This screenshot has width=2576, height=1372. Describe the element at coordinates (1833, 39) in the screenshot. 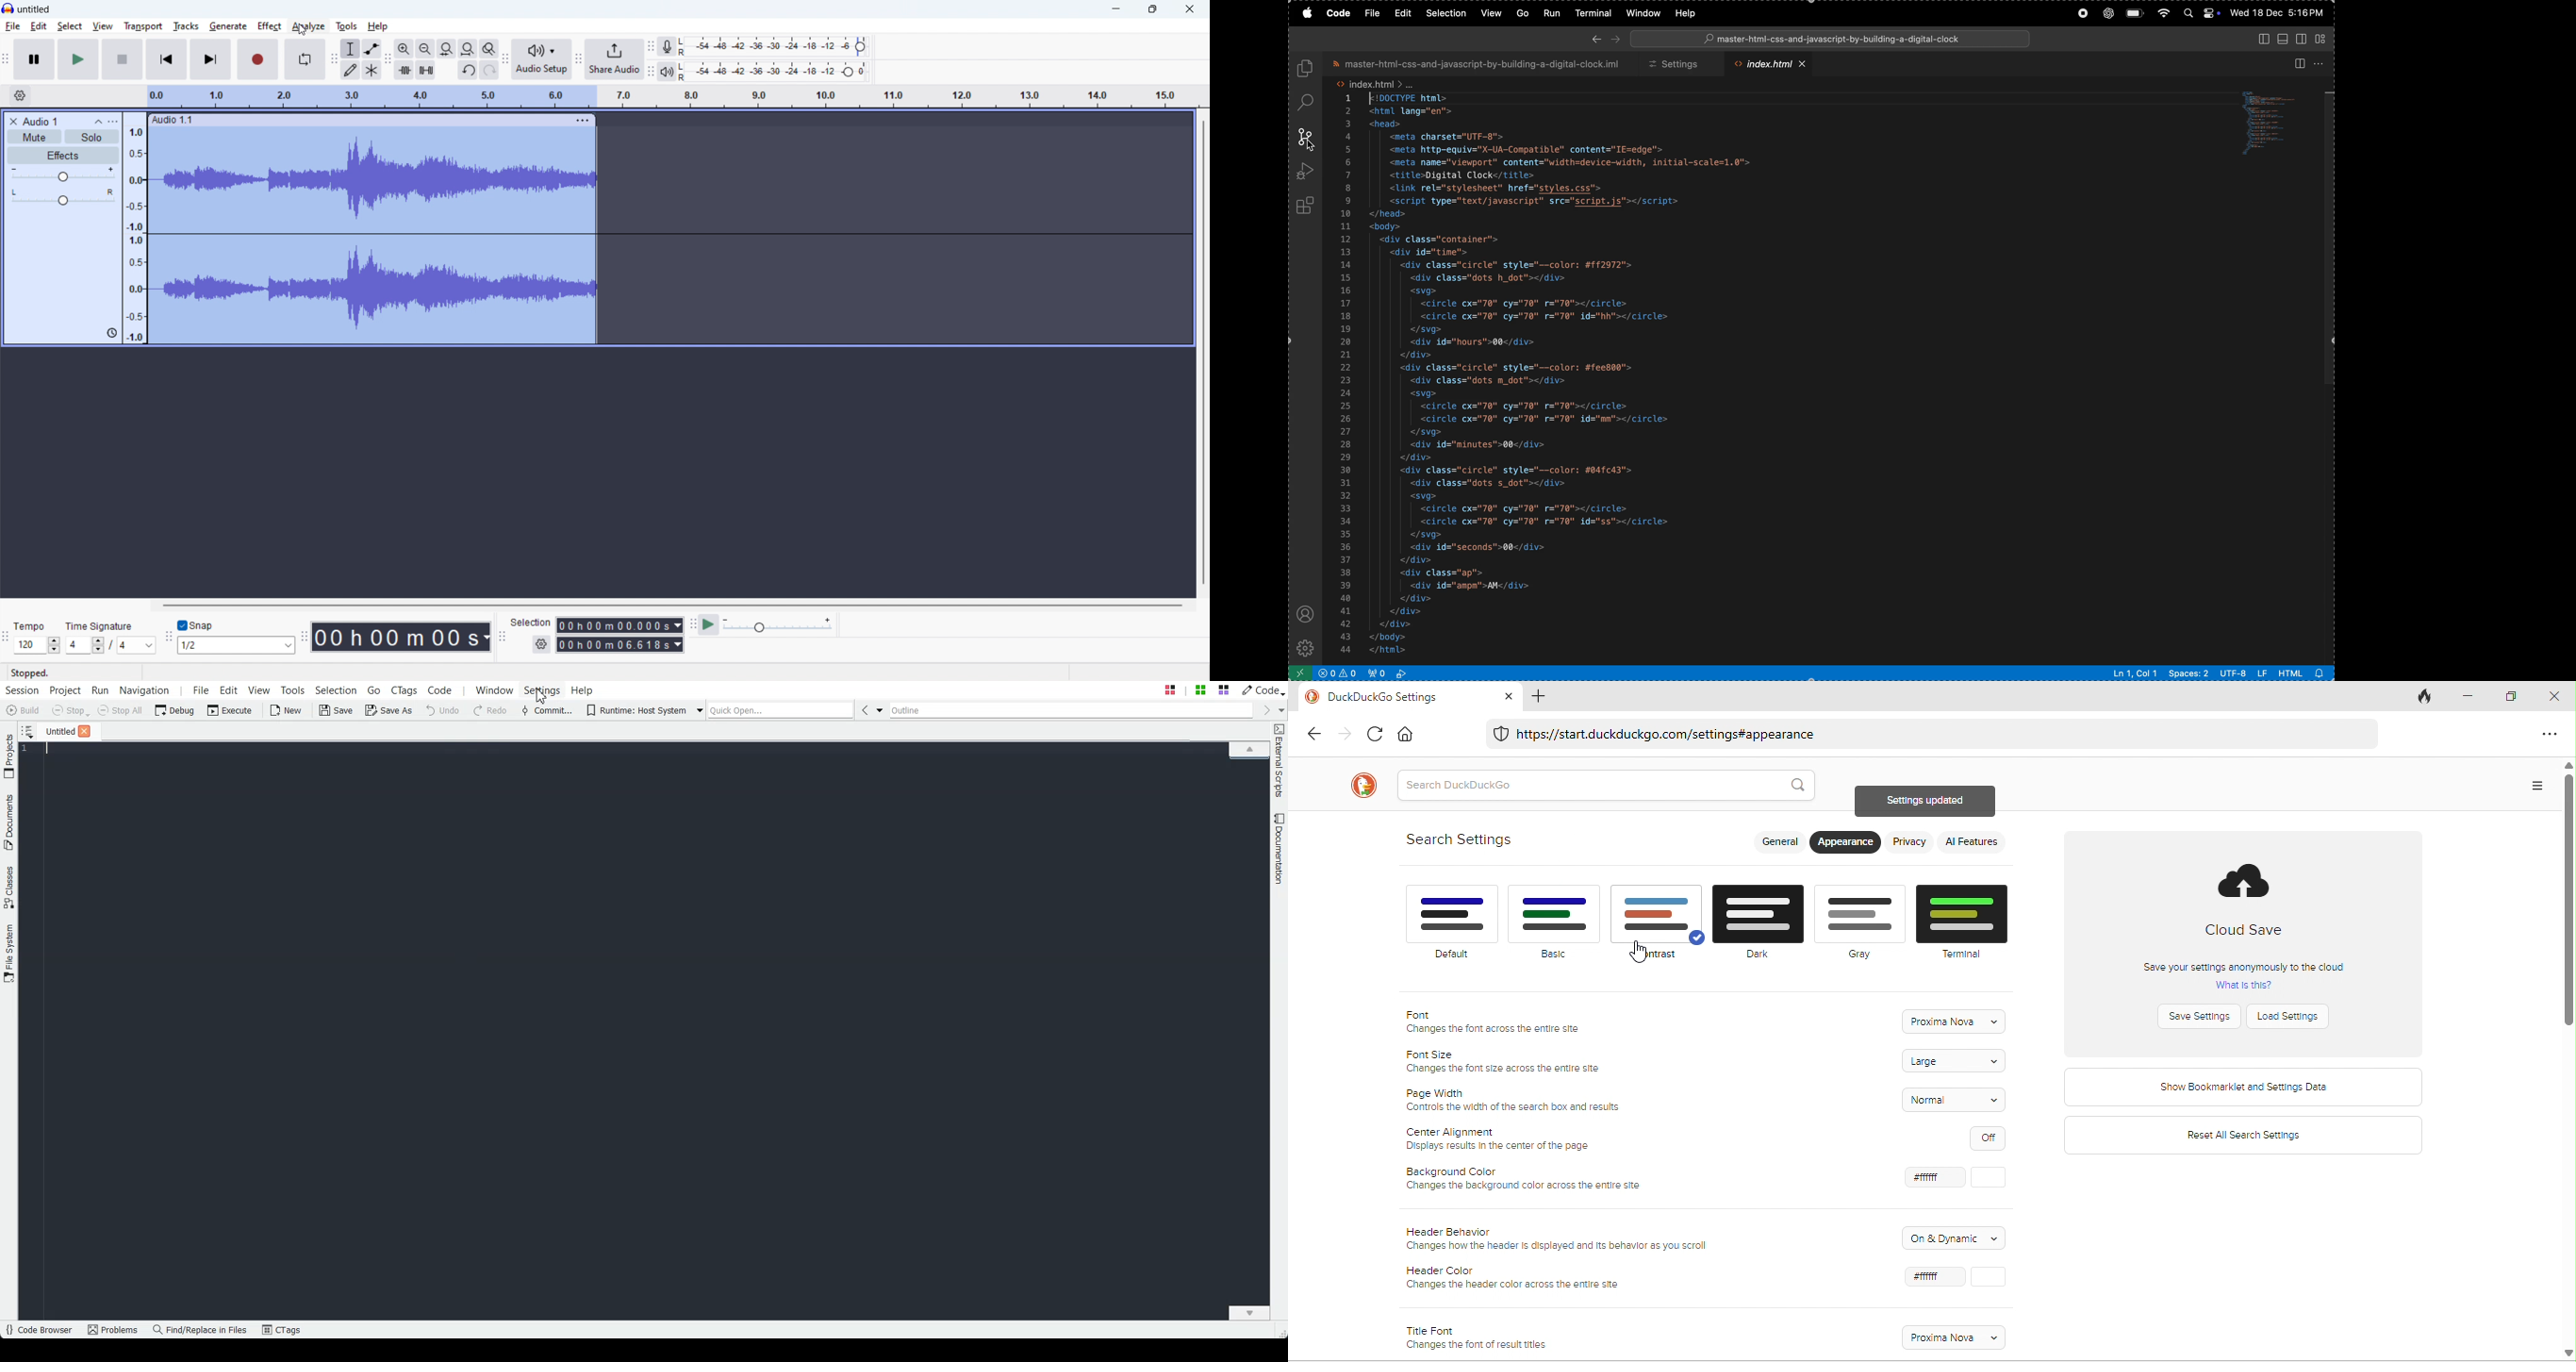

I see `search bar` at that location.